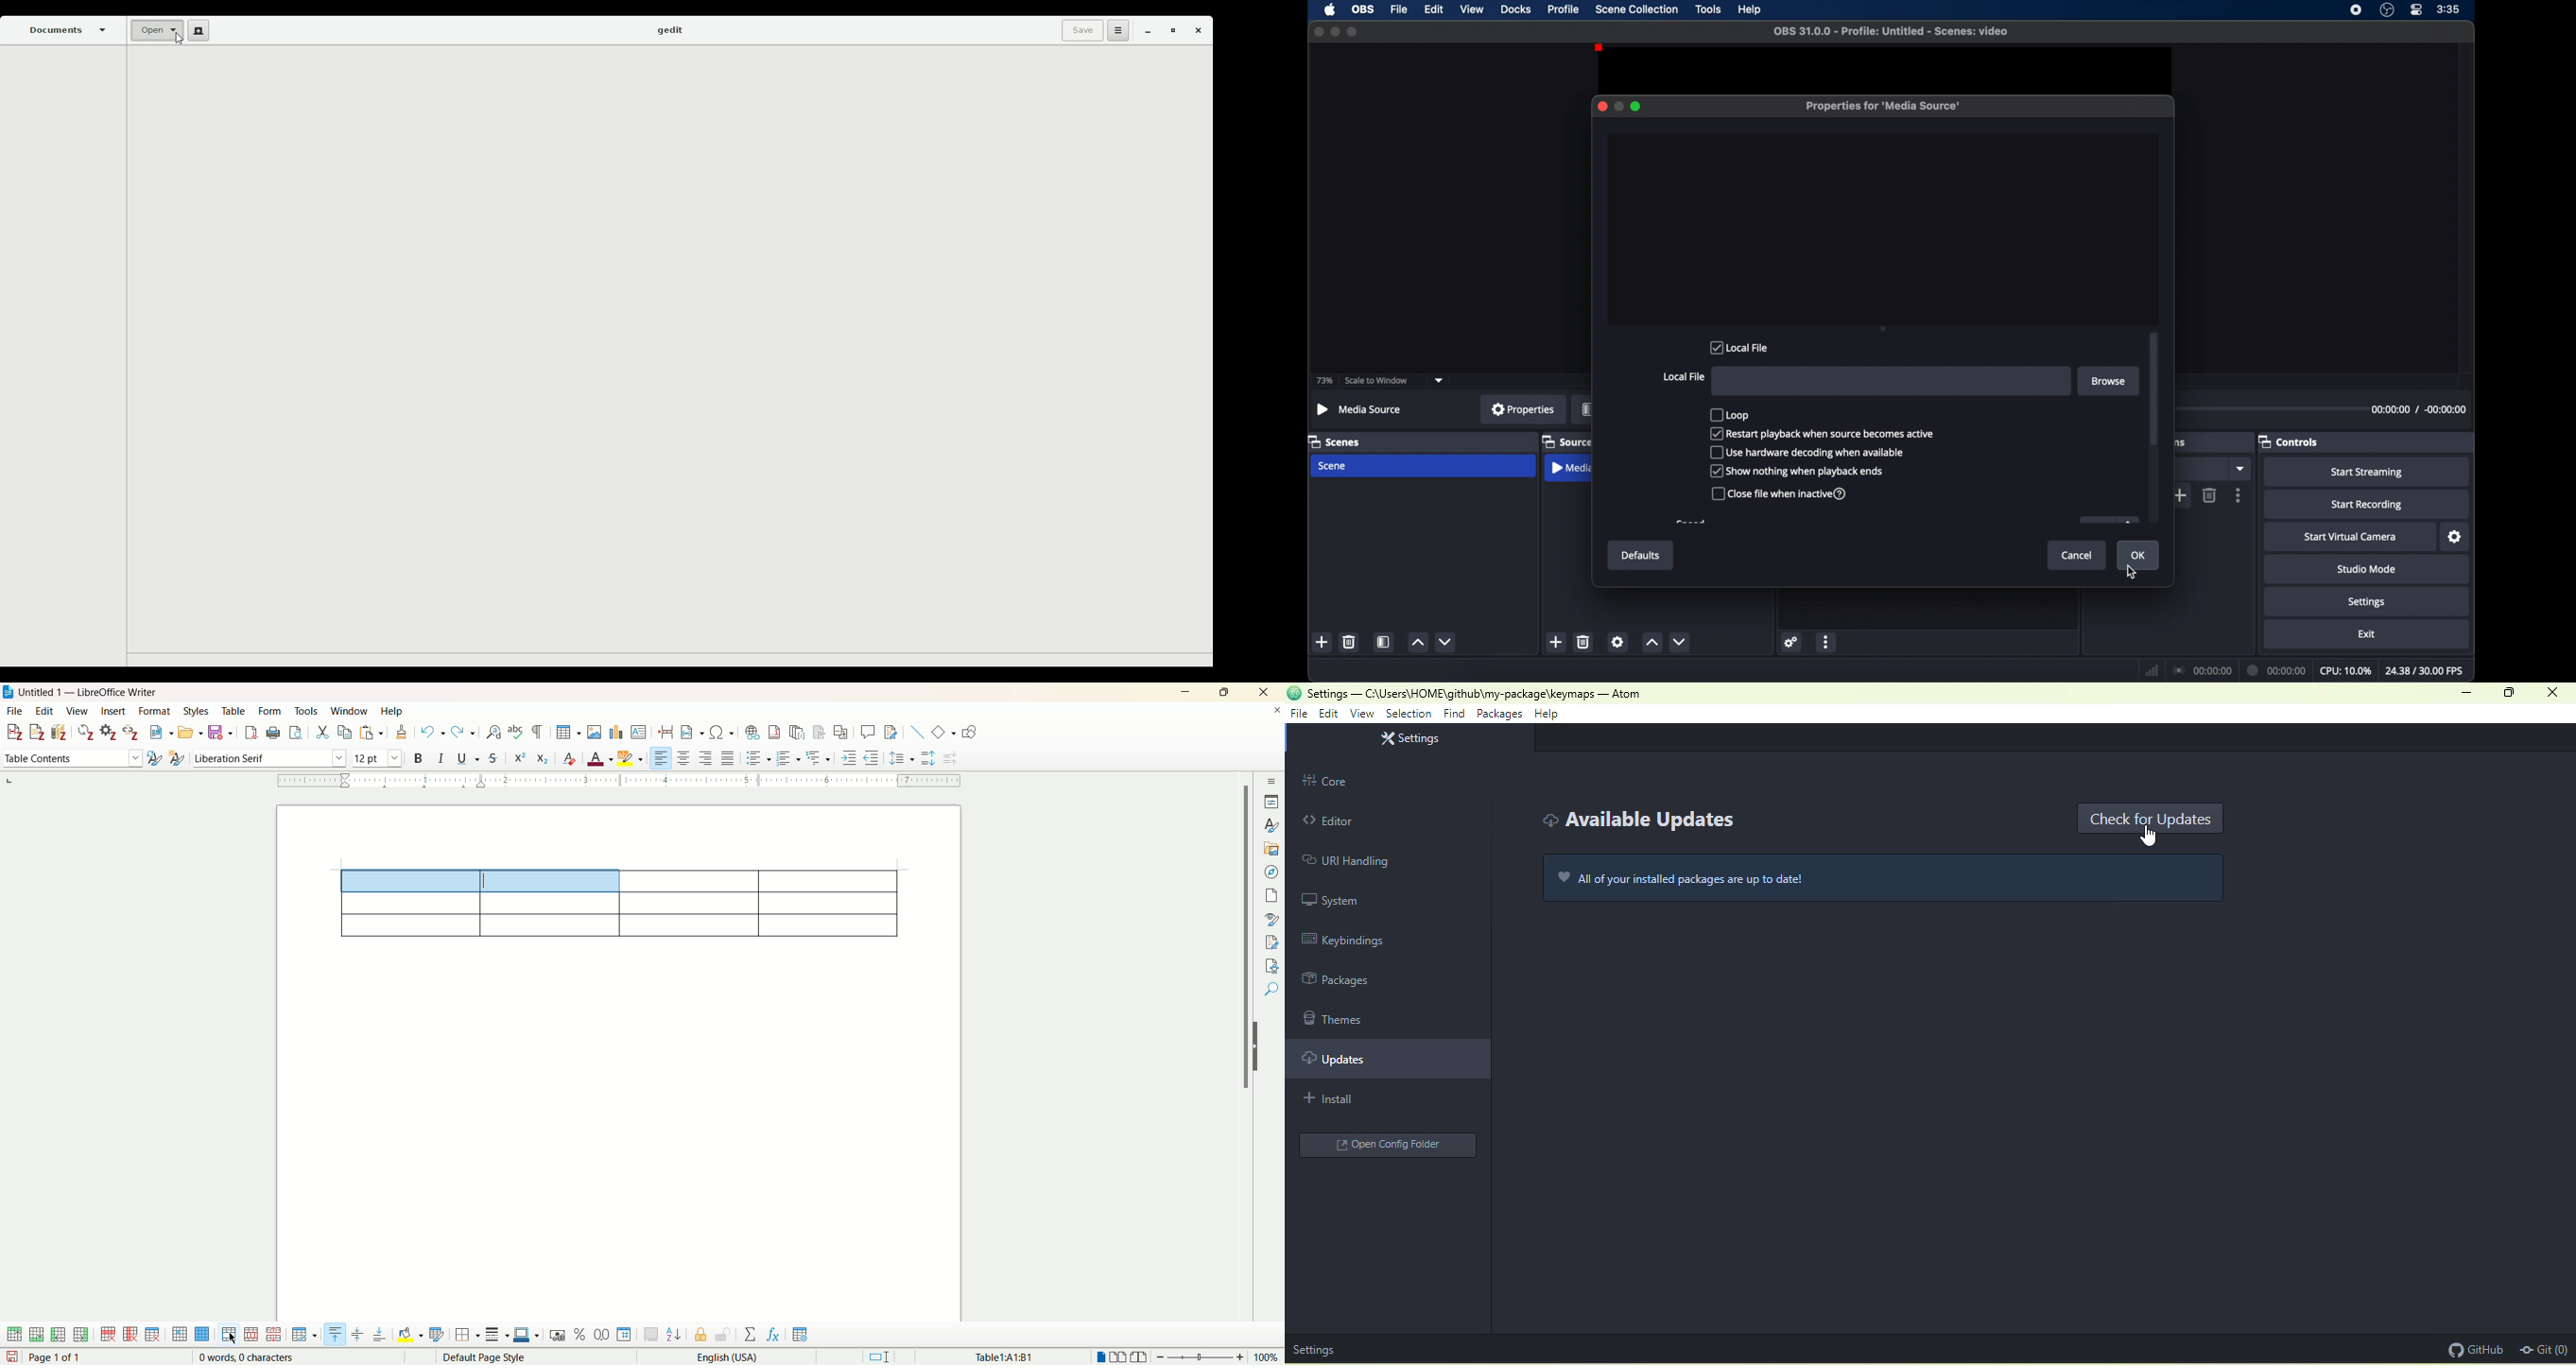 This screenshot has width=2576, height=1372. I want to click on file, so click(1301, 716).